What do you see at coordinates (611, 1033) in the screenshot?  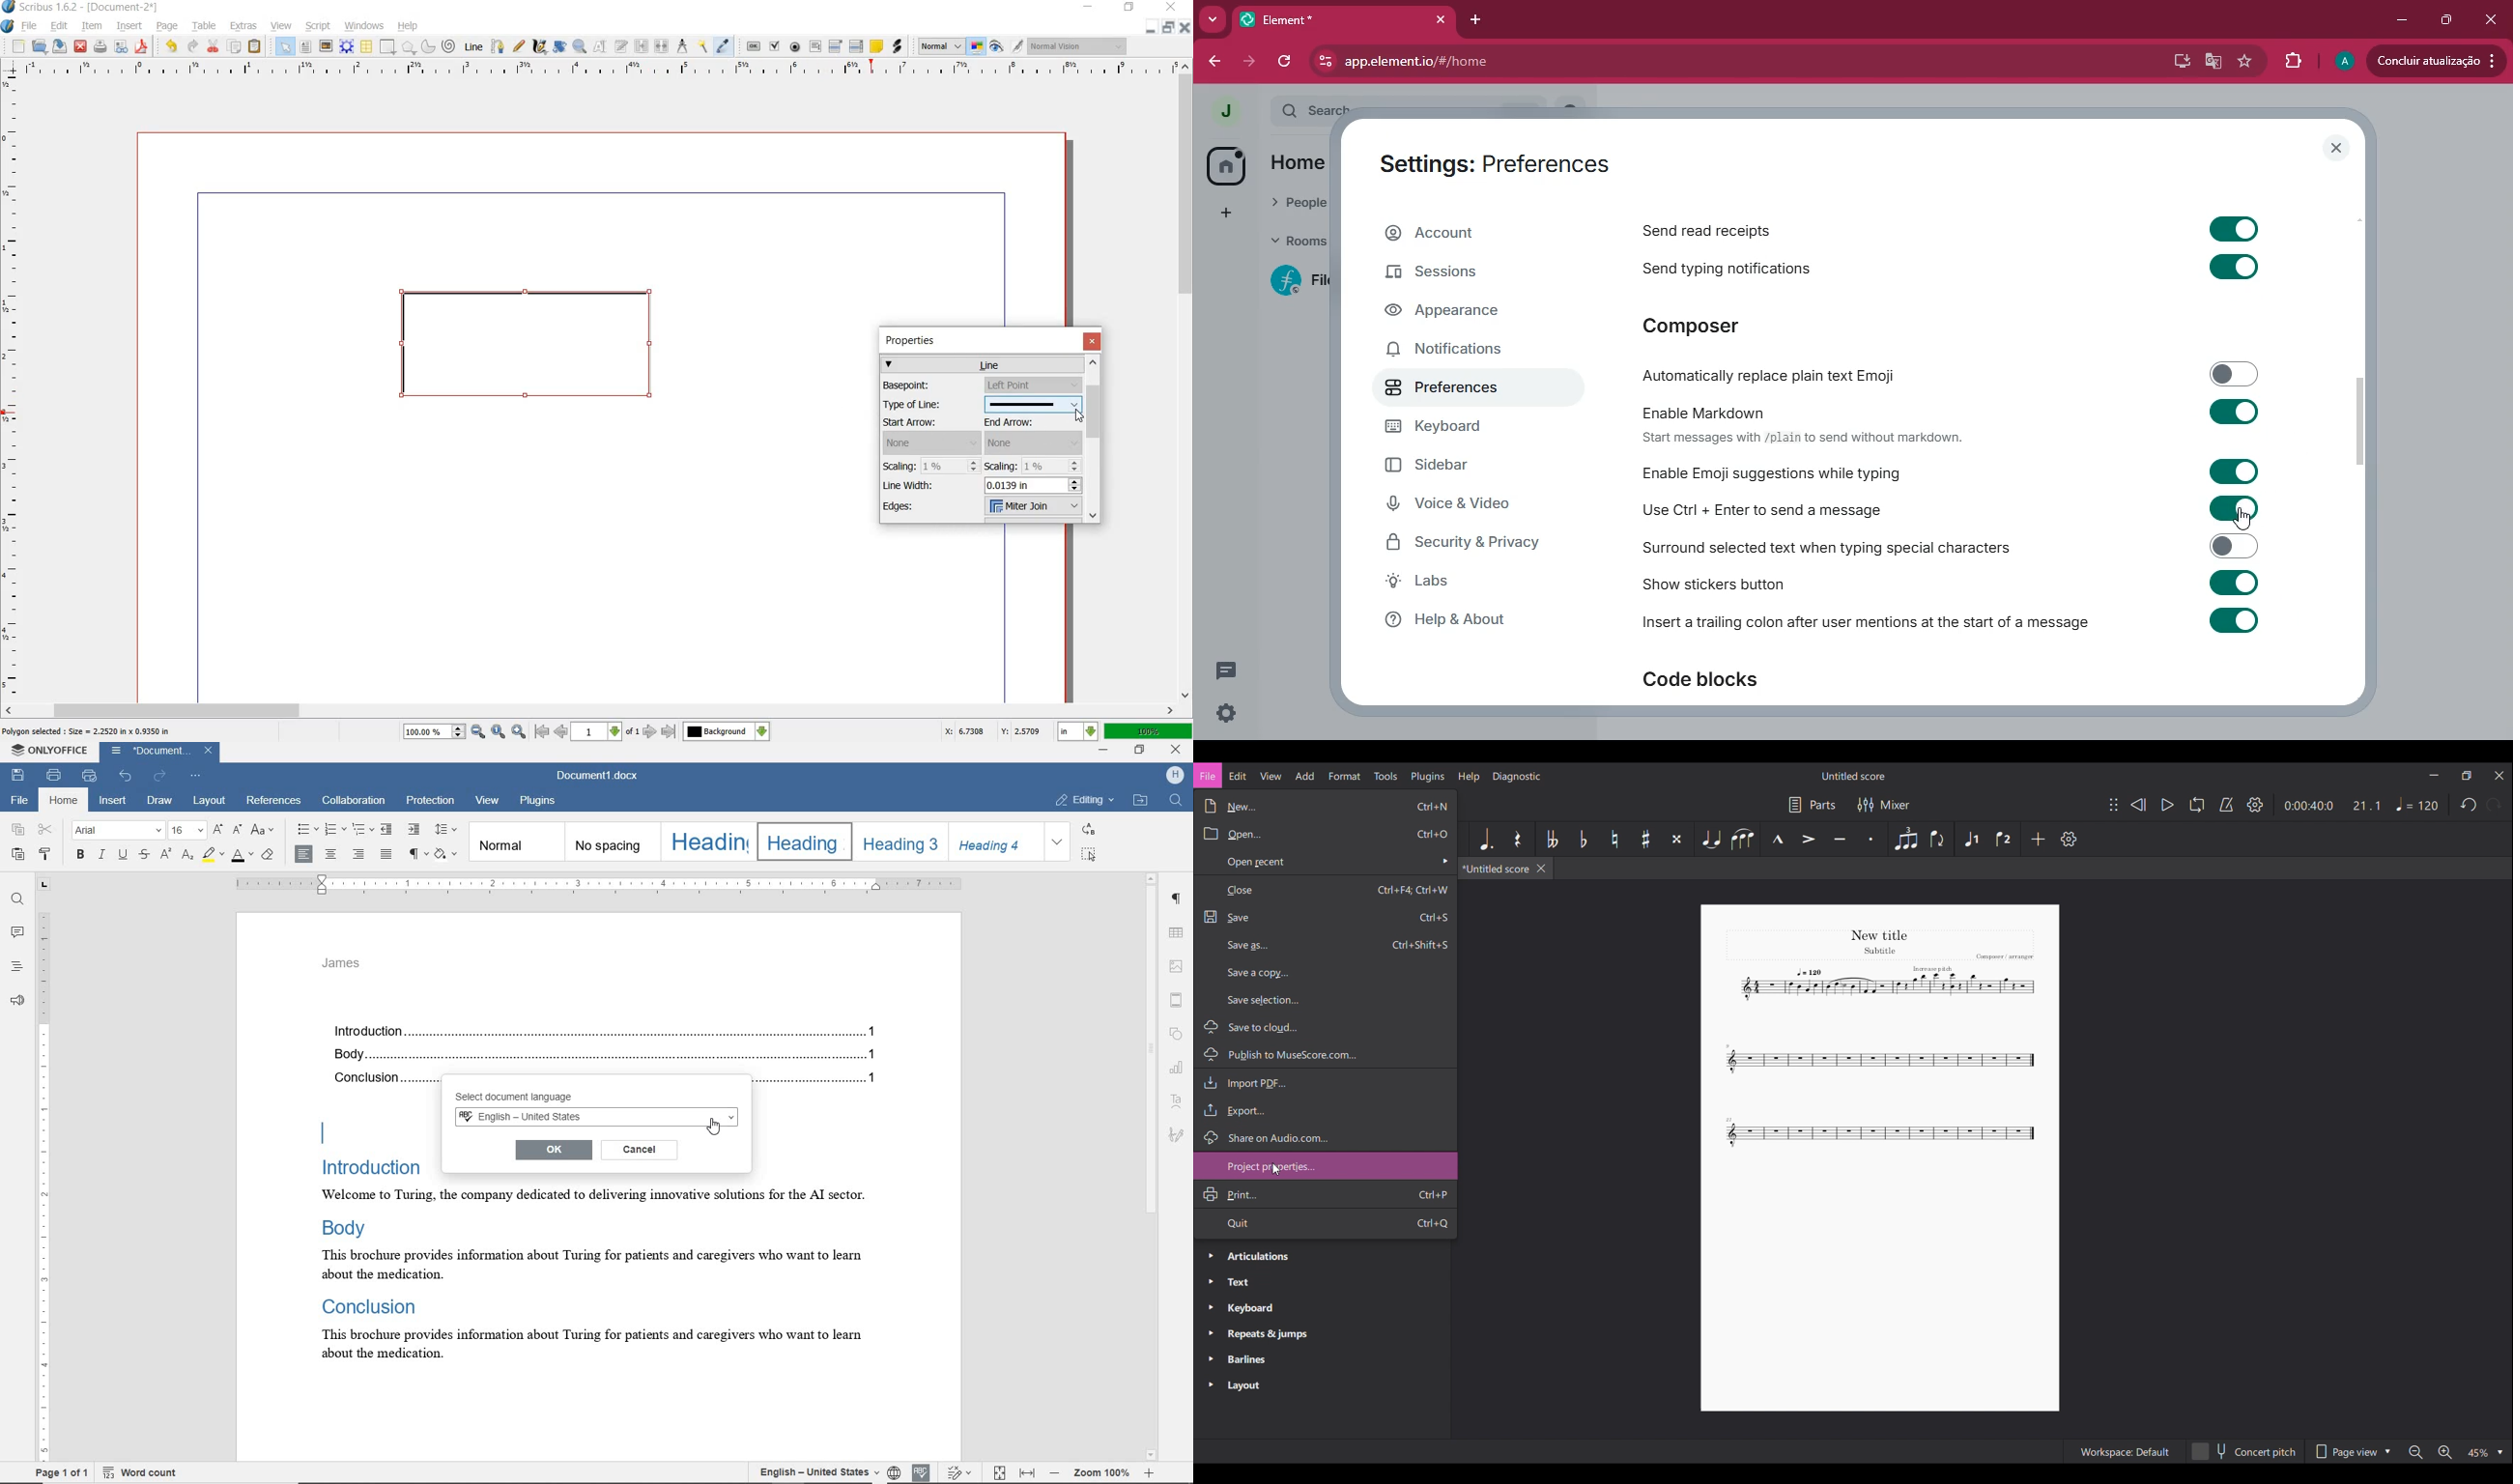 I see `Introduction.......................................................................................................................................1` at bounding box center [611, 1033].